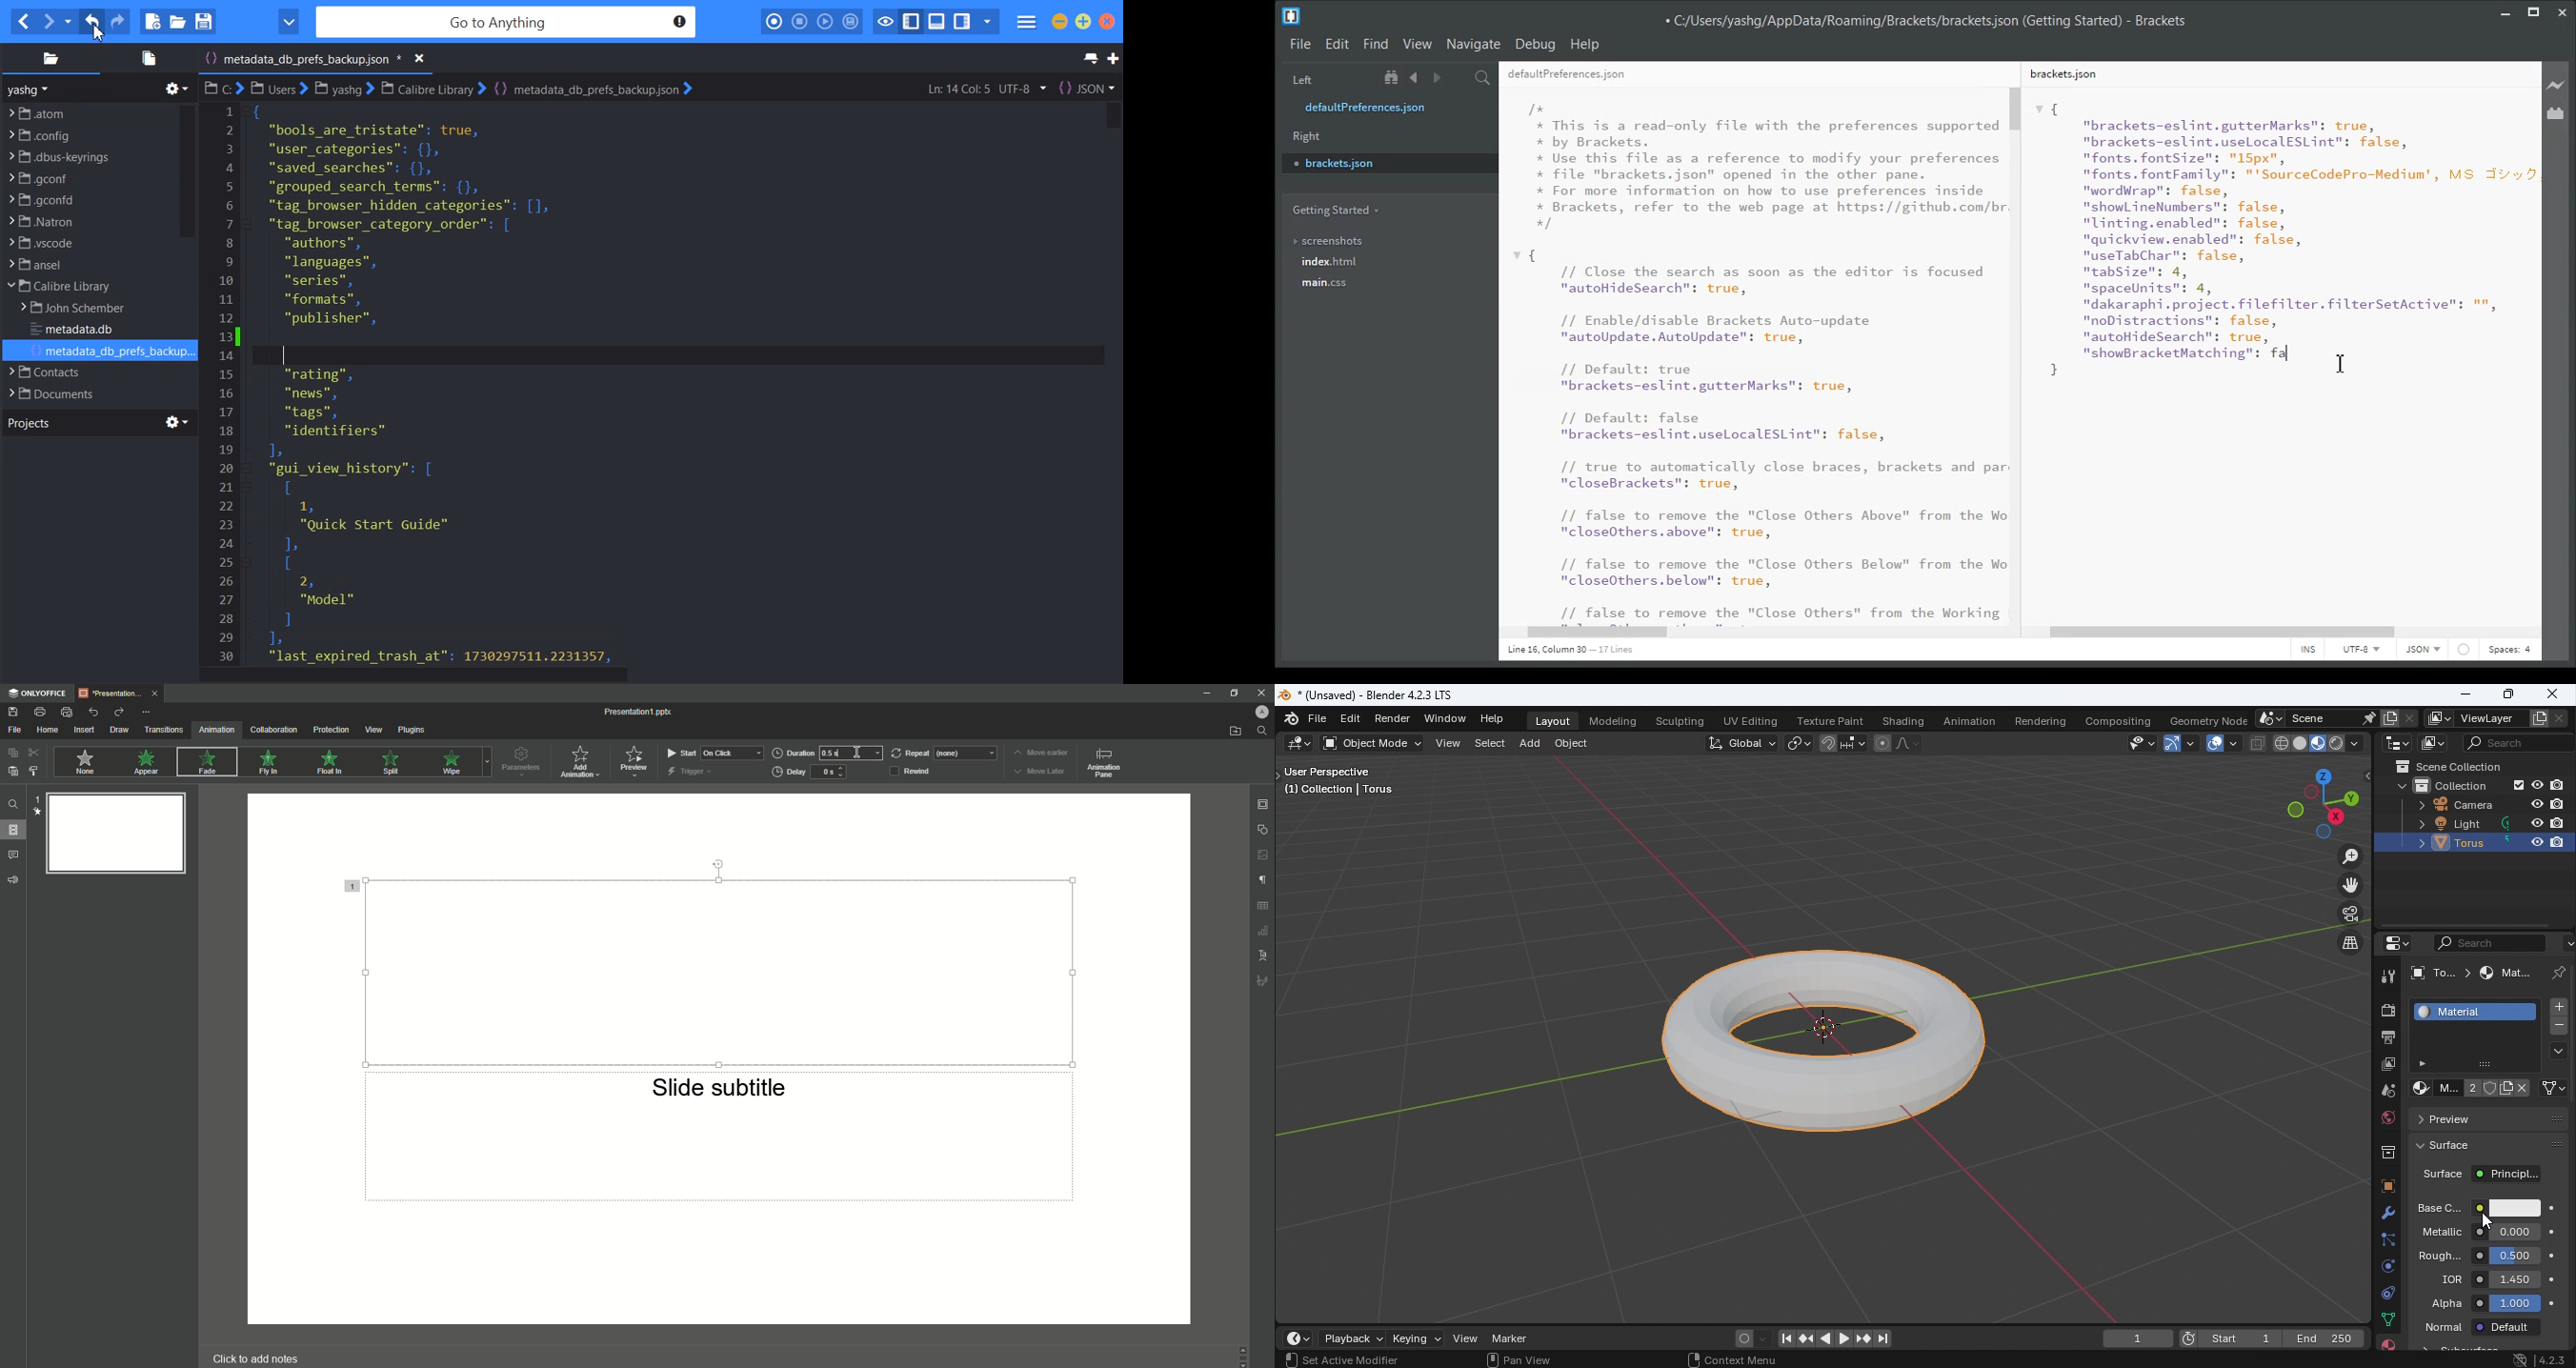 The image size is (2576, 1372). I want to click on Minimize, so click(1233, 693).